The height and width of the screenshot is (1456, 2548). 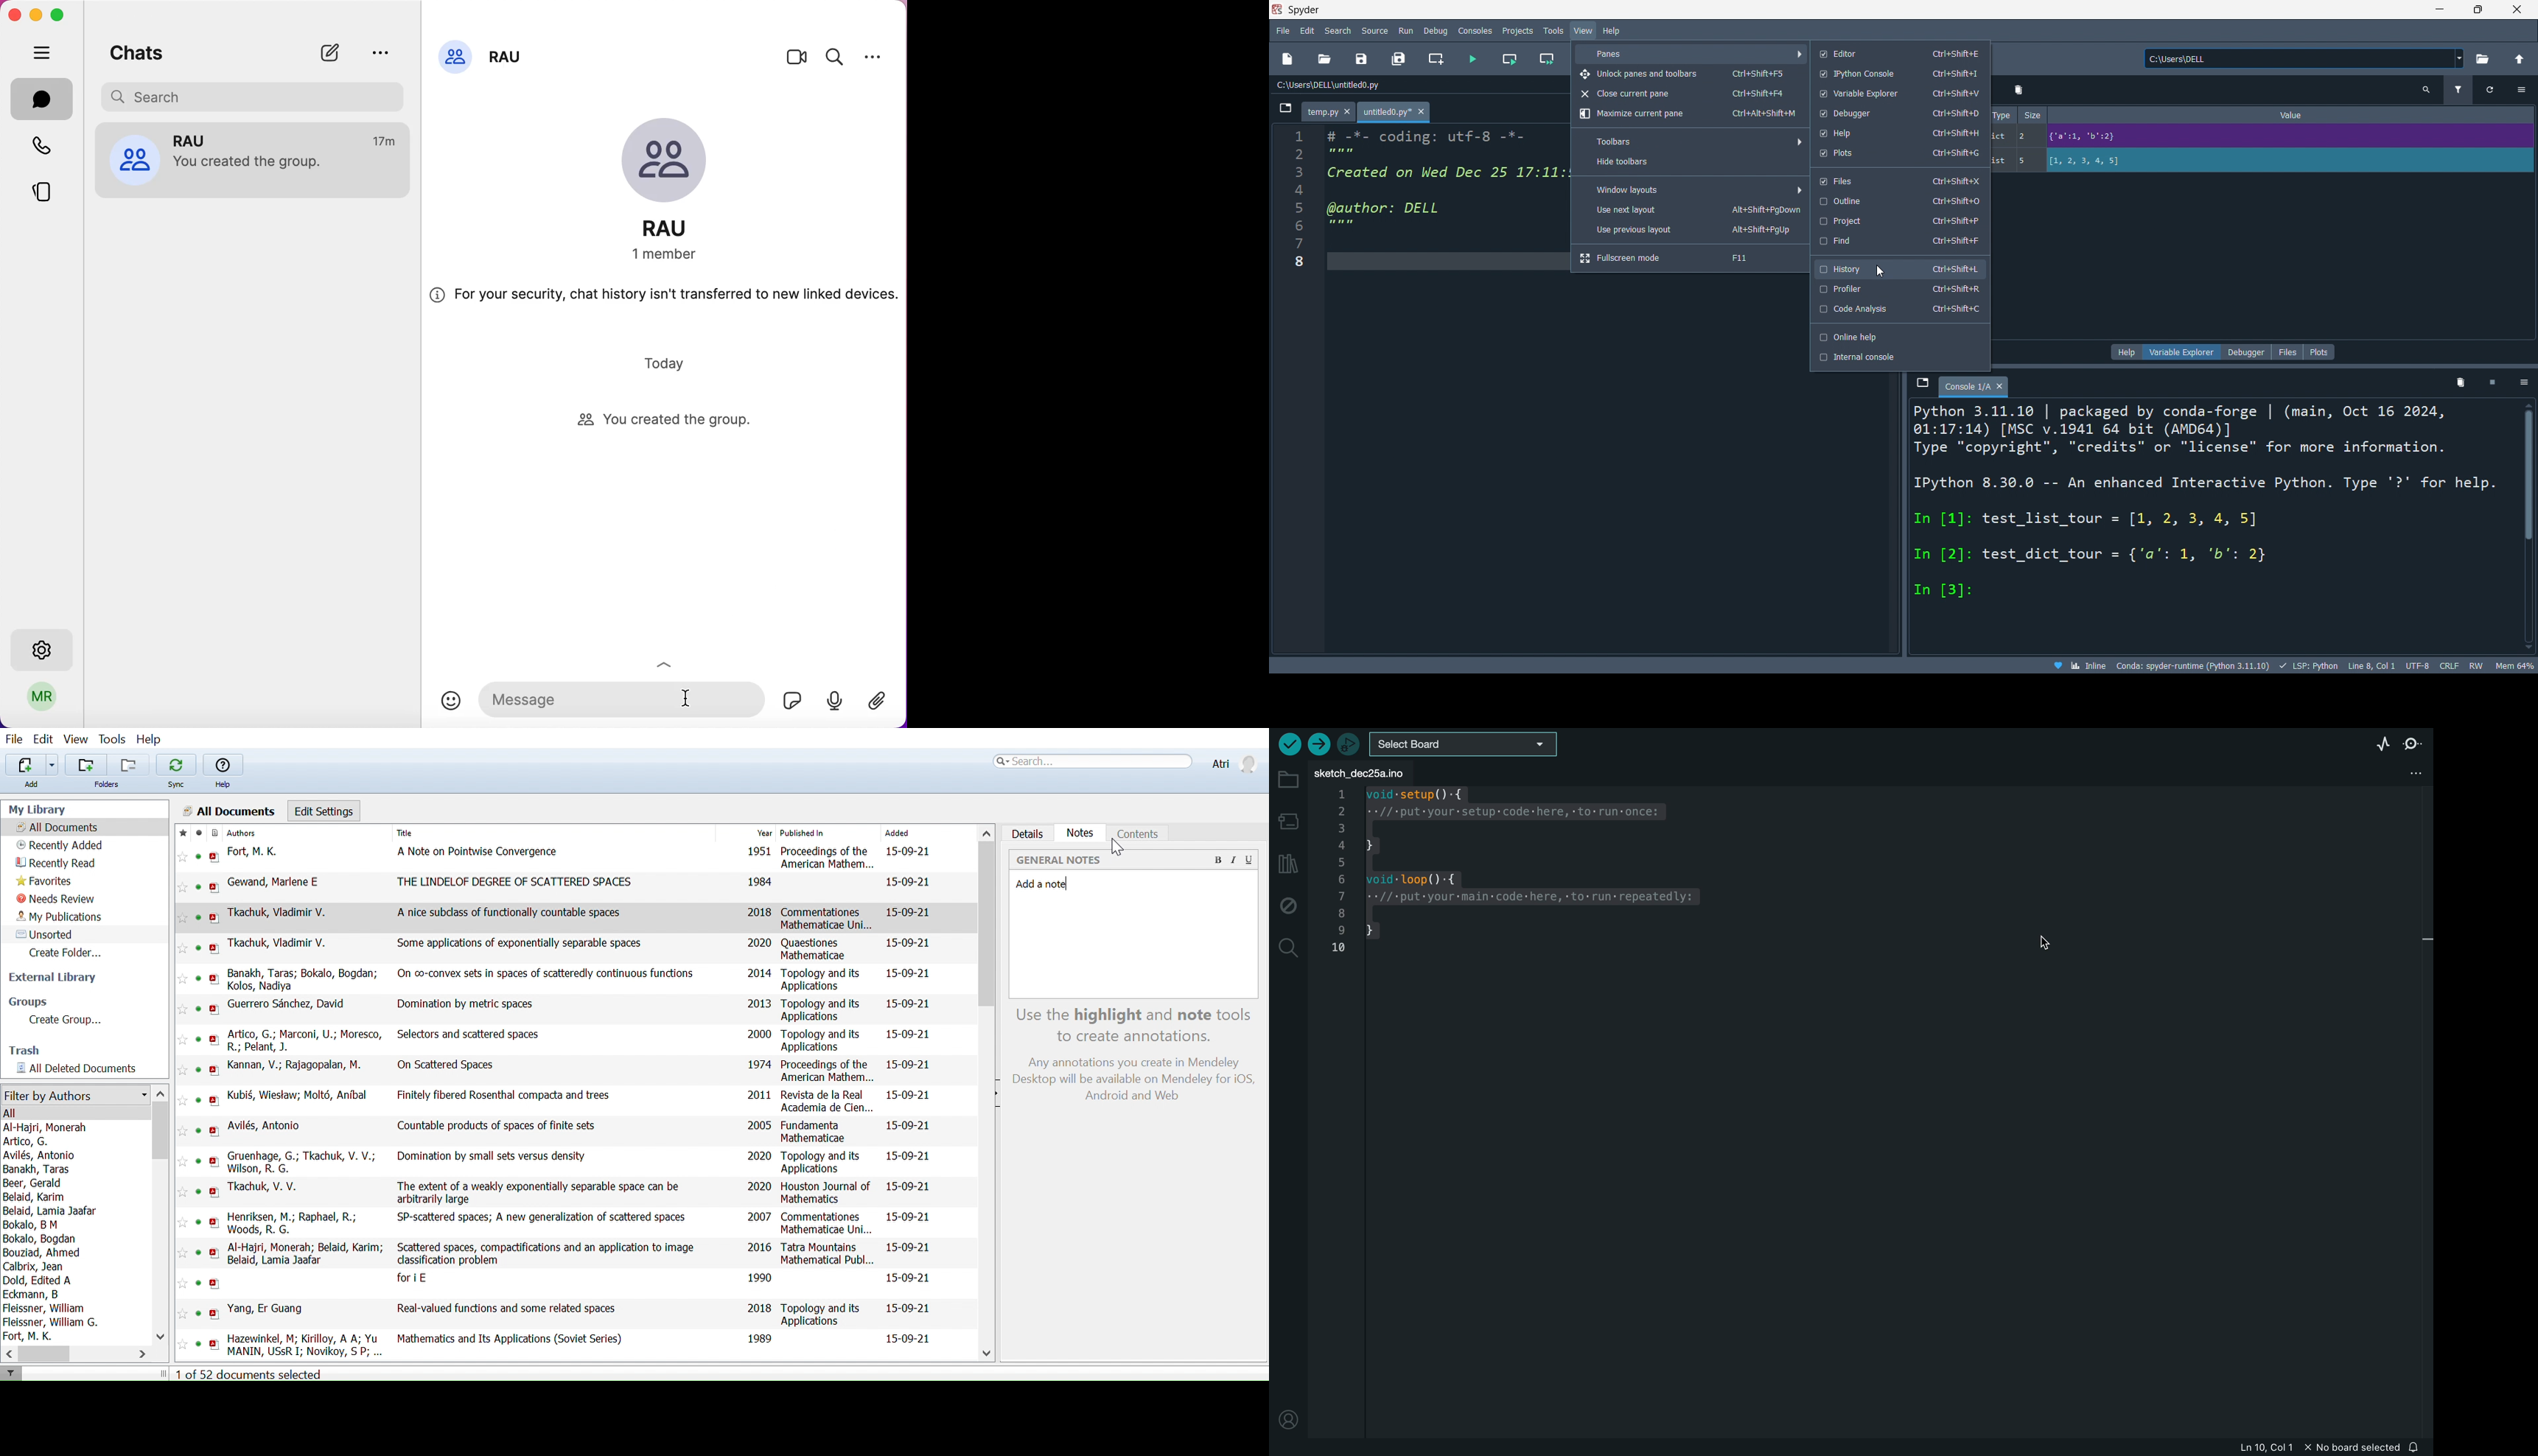 What do you see at coordinates (34, 1267) in the screenshot?
I see `Calbrix, Jean` at bounding box center [34, 1267].